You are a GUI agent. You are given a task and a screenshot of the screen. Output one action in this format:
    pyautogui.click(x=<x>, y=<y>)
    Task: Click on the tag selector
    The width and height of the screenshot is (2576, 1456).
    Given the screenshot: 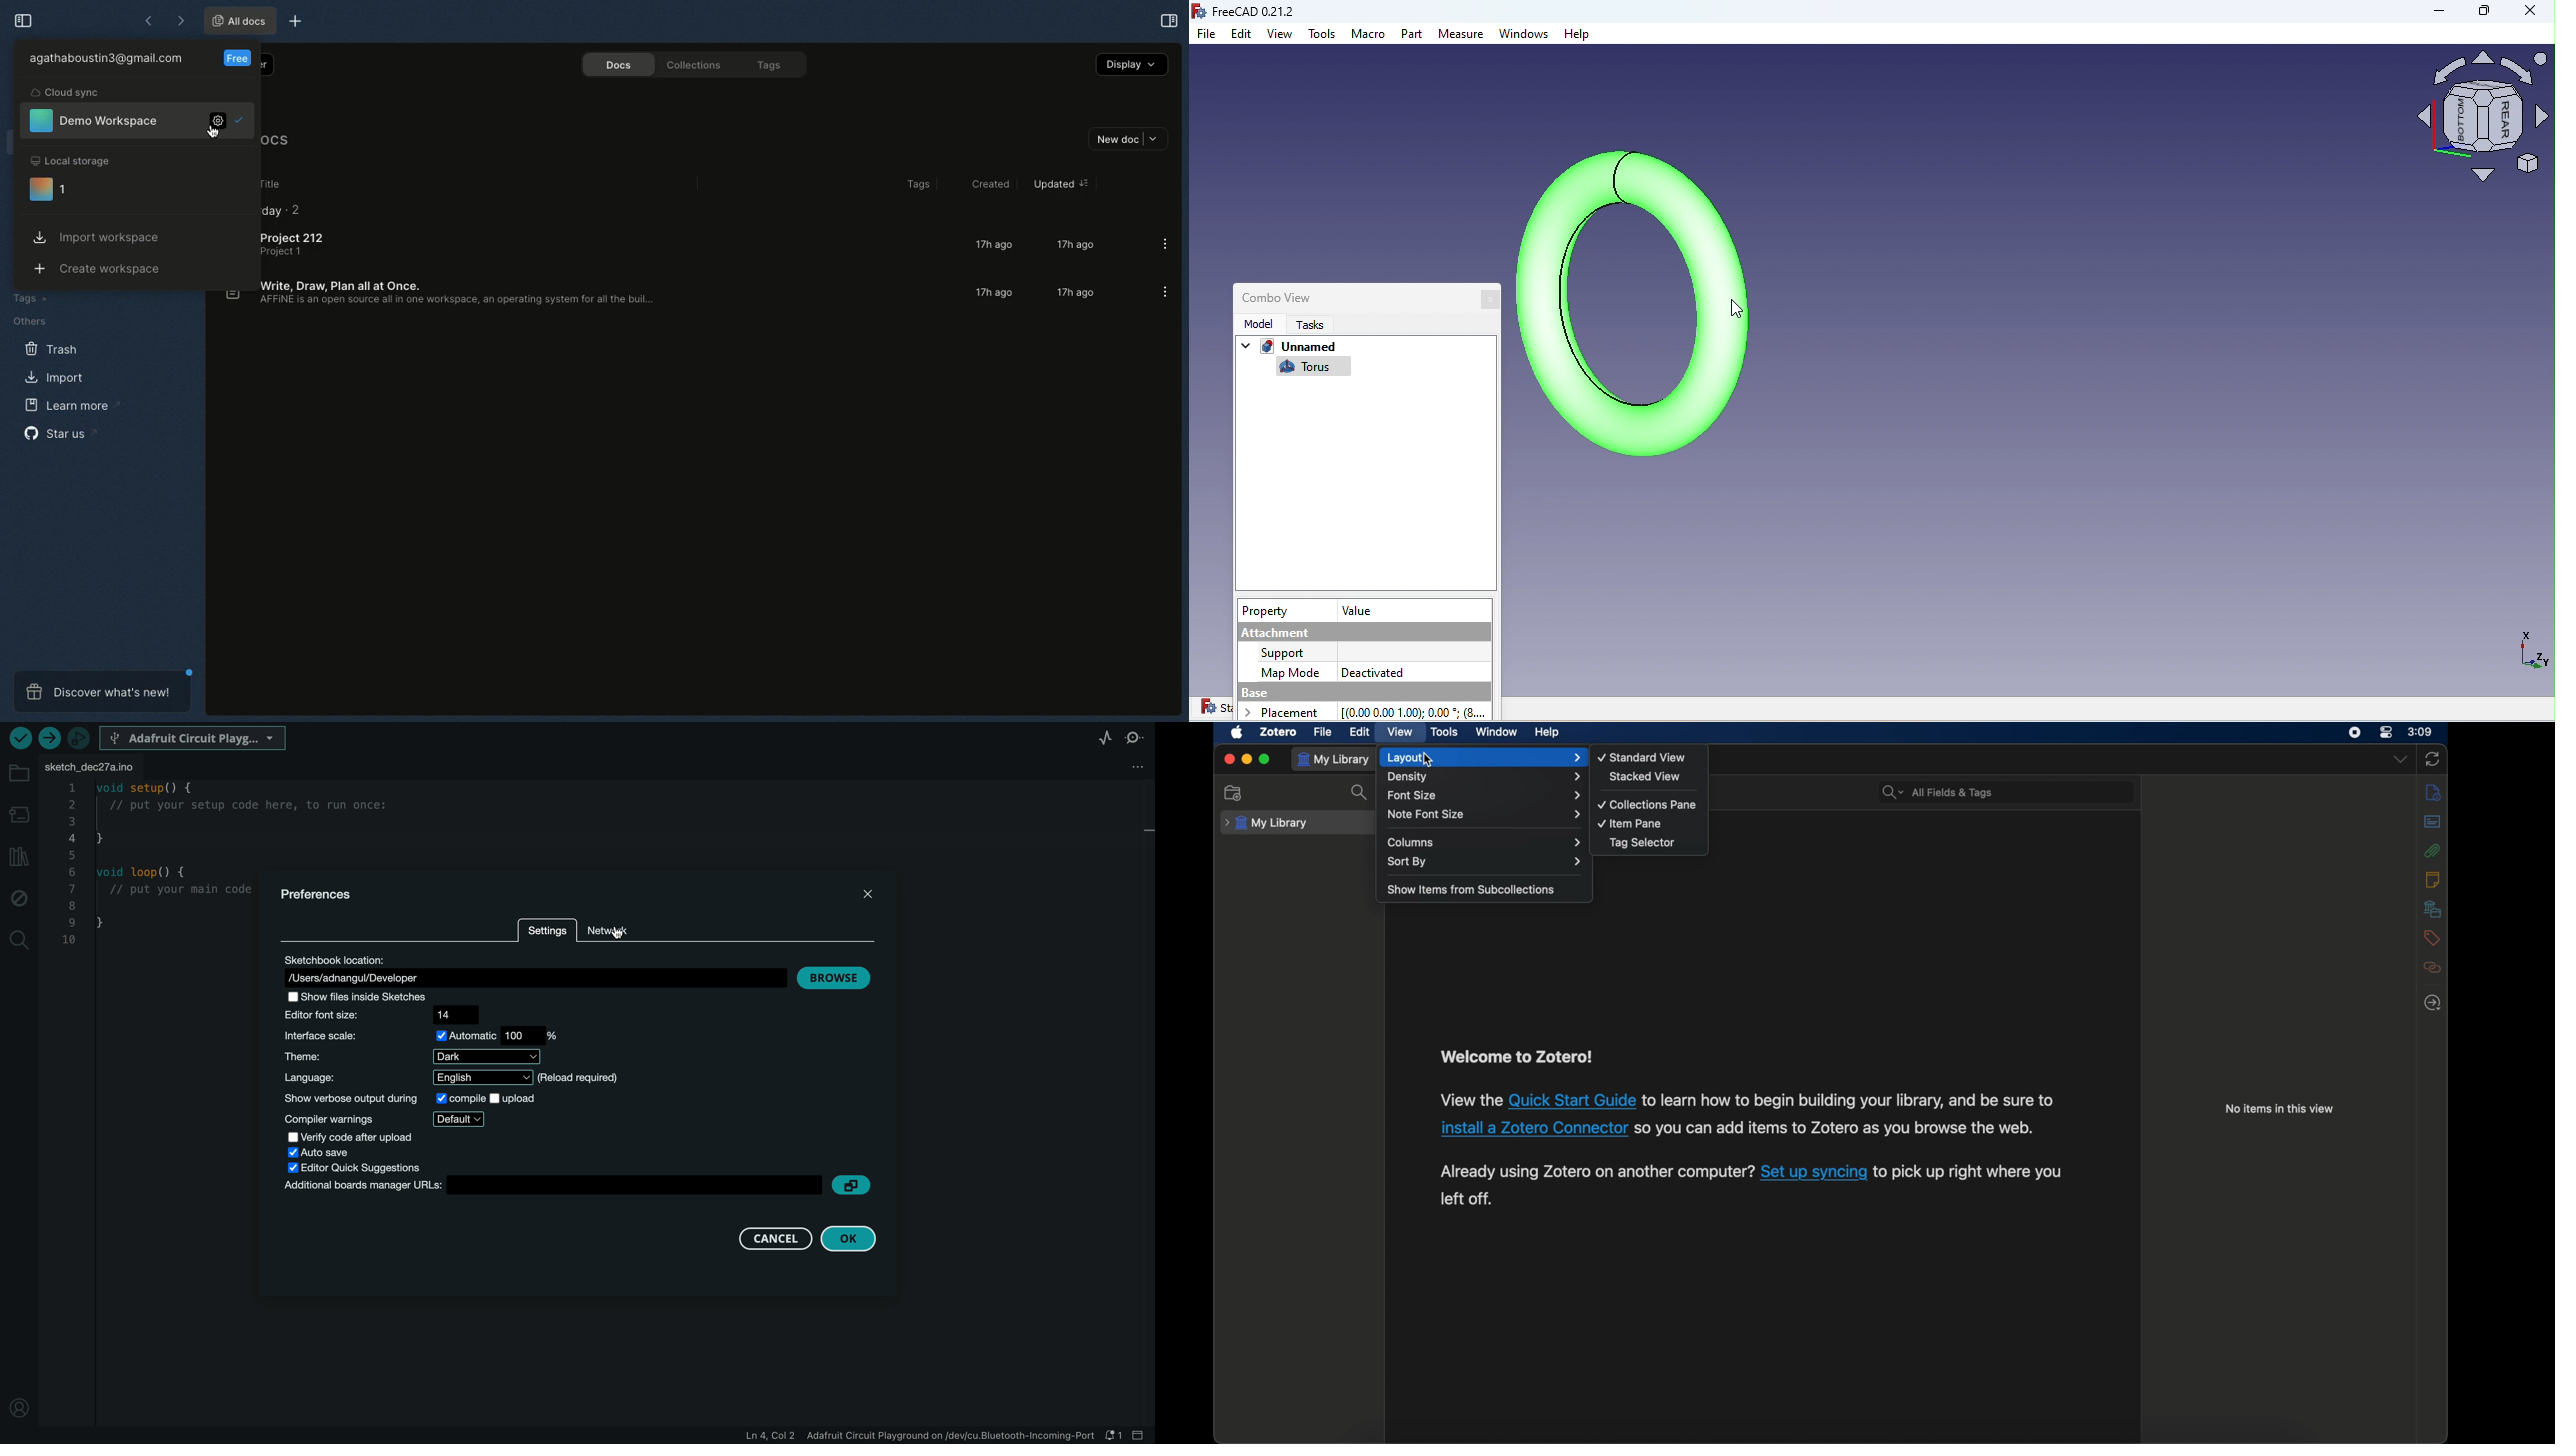 What is the action you would take?
    pyautogui.click(x=1642, y=842)
    